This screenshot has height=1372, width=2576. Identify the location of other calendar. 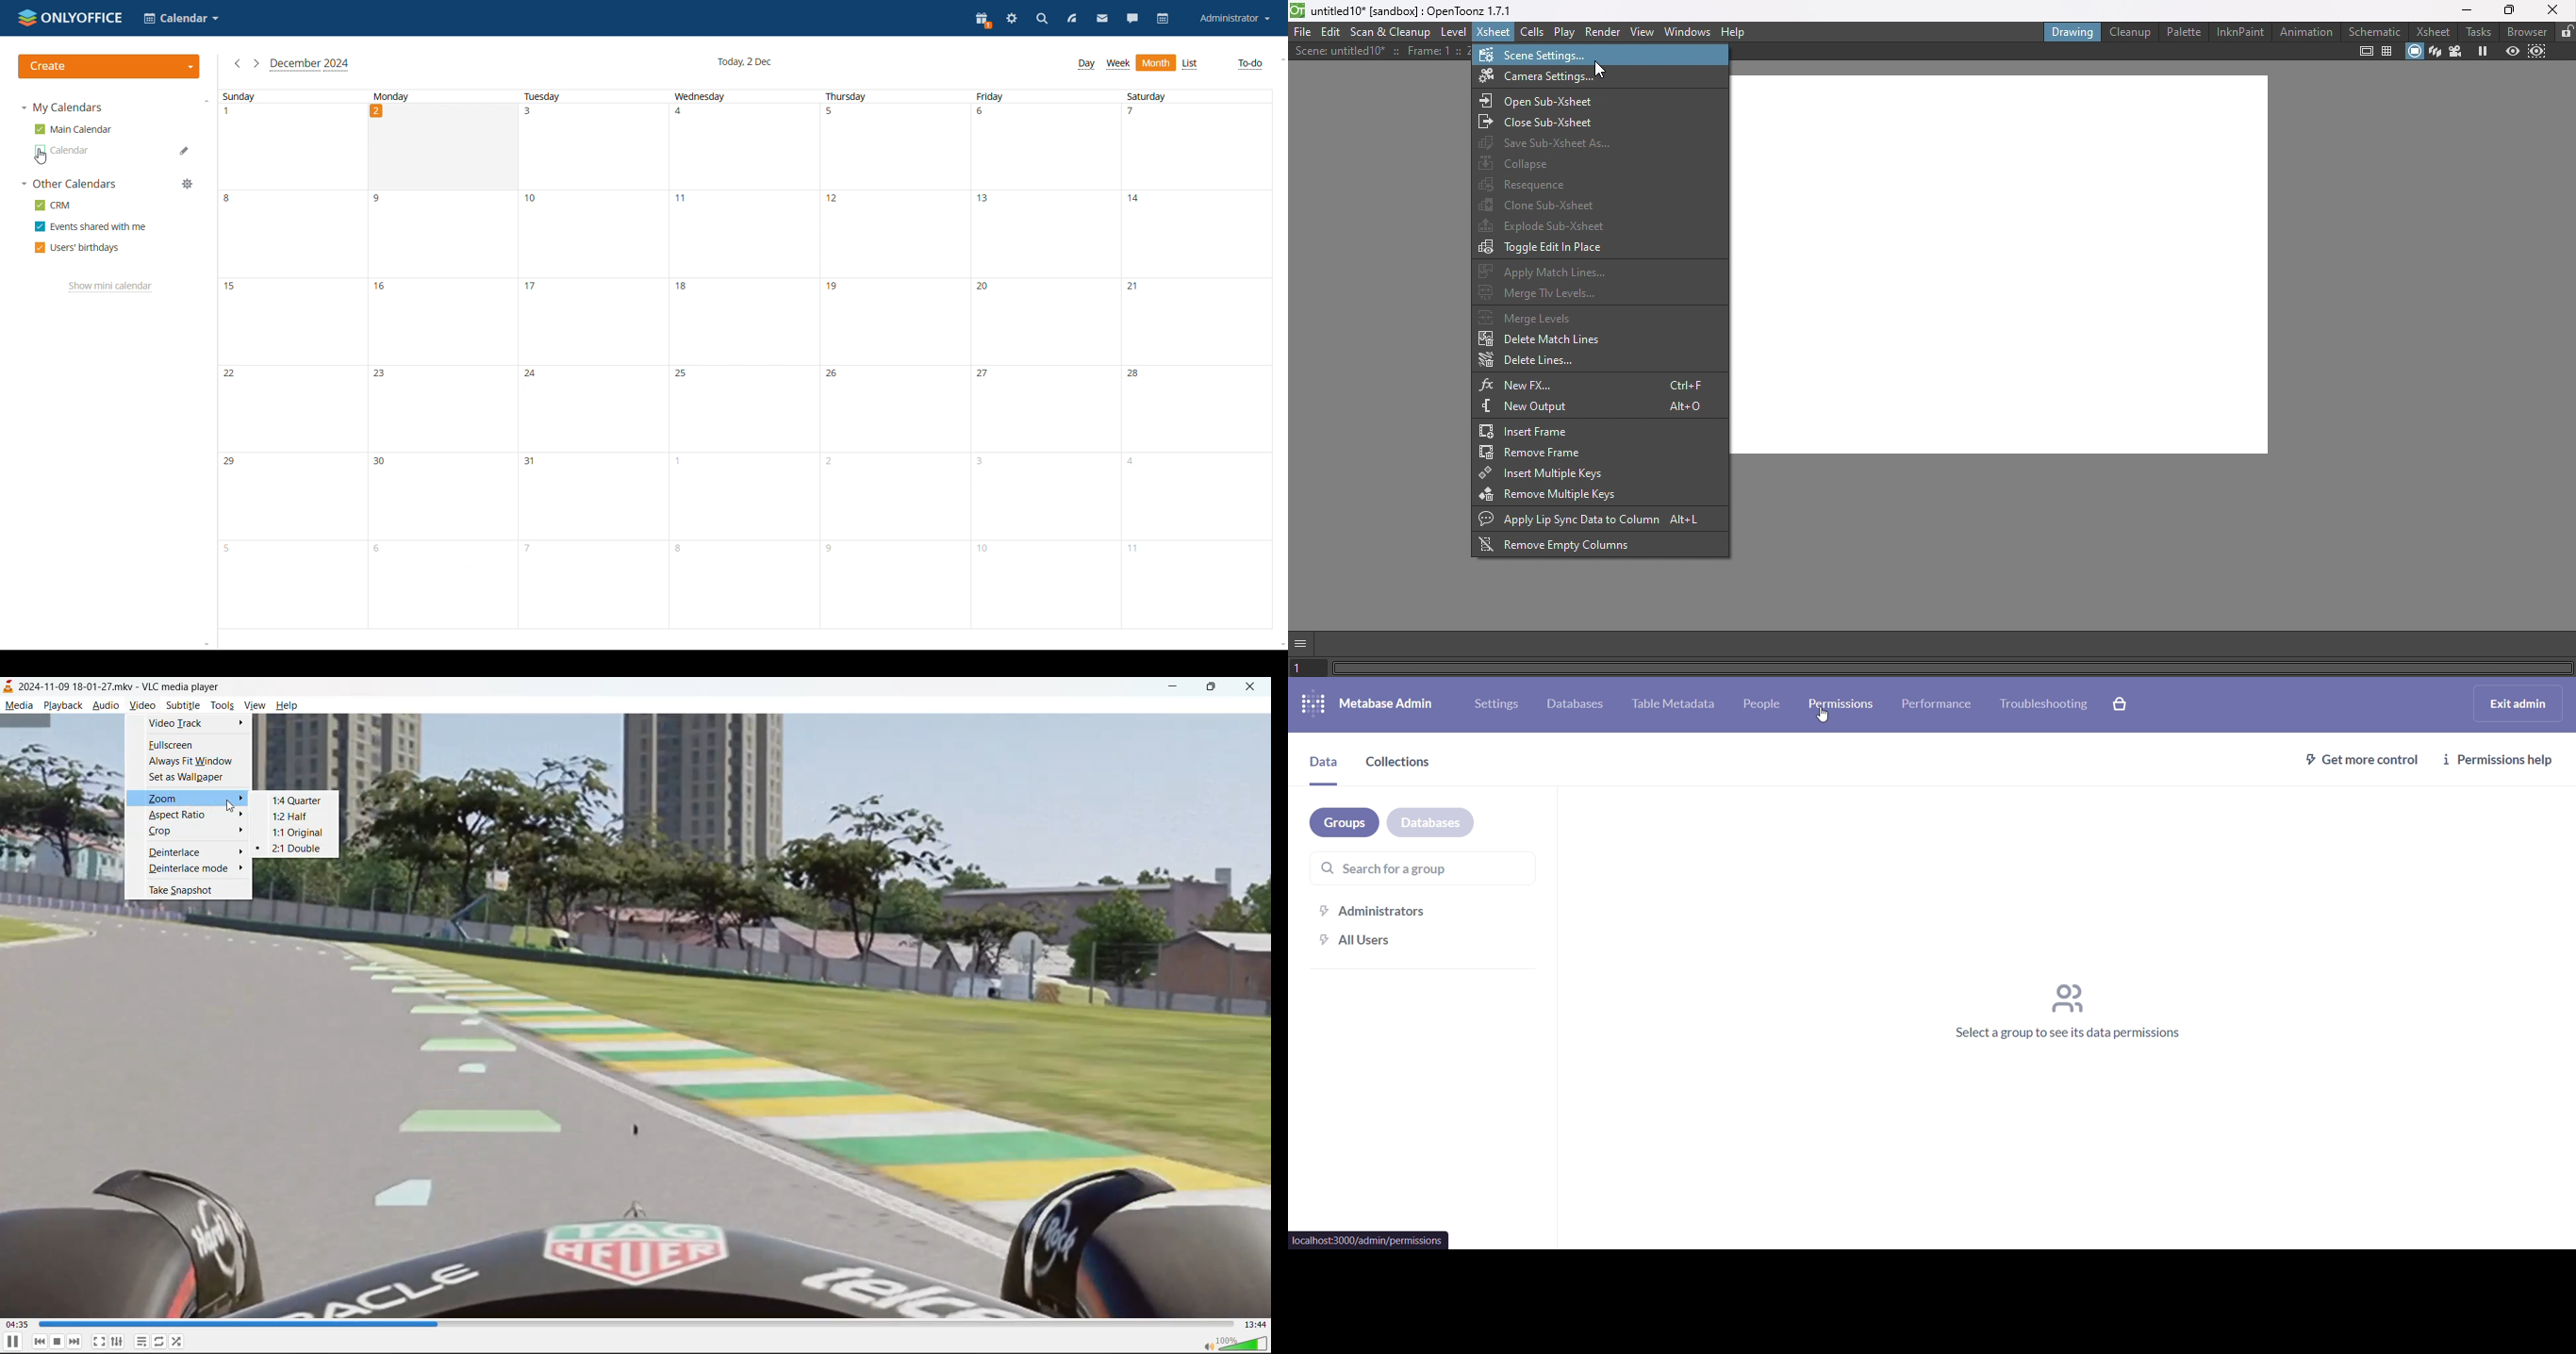
(70, 150).